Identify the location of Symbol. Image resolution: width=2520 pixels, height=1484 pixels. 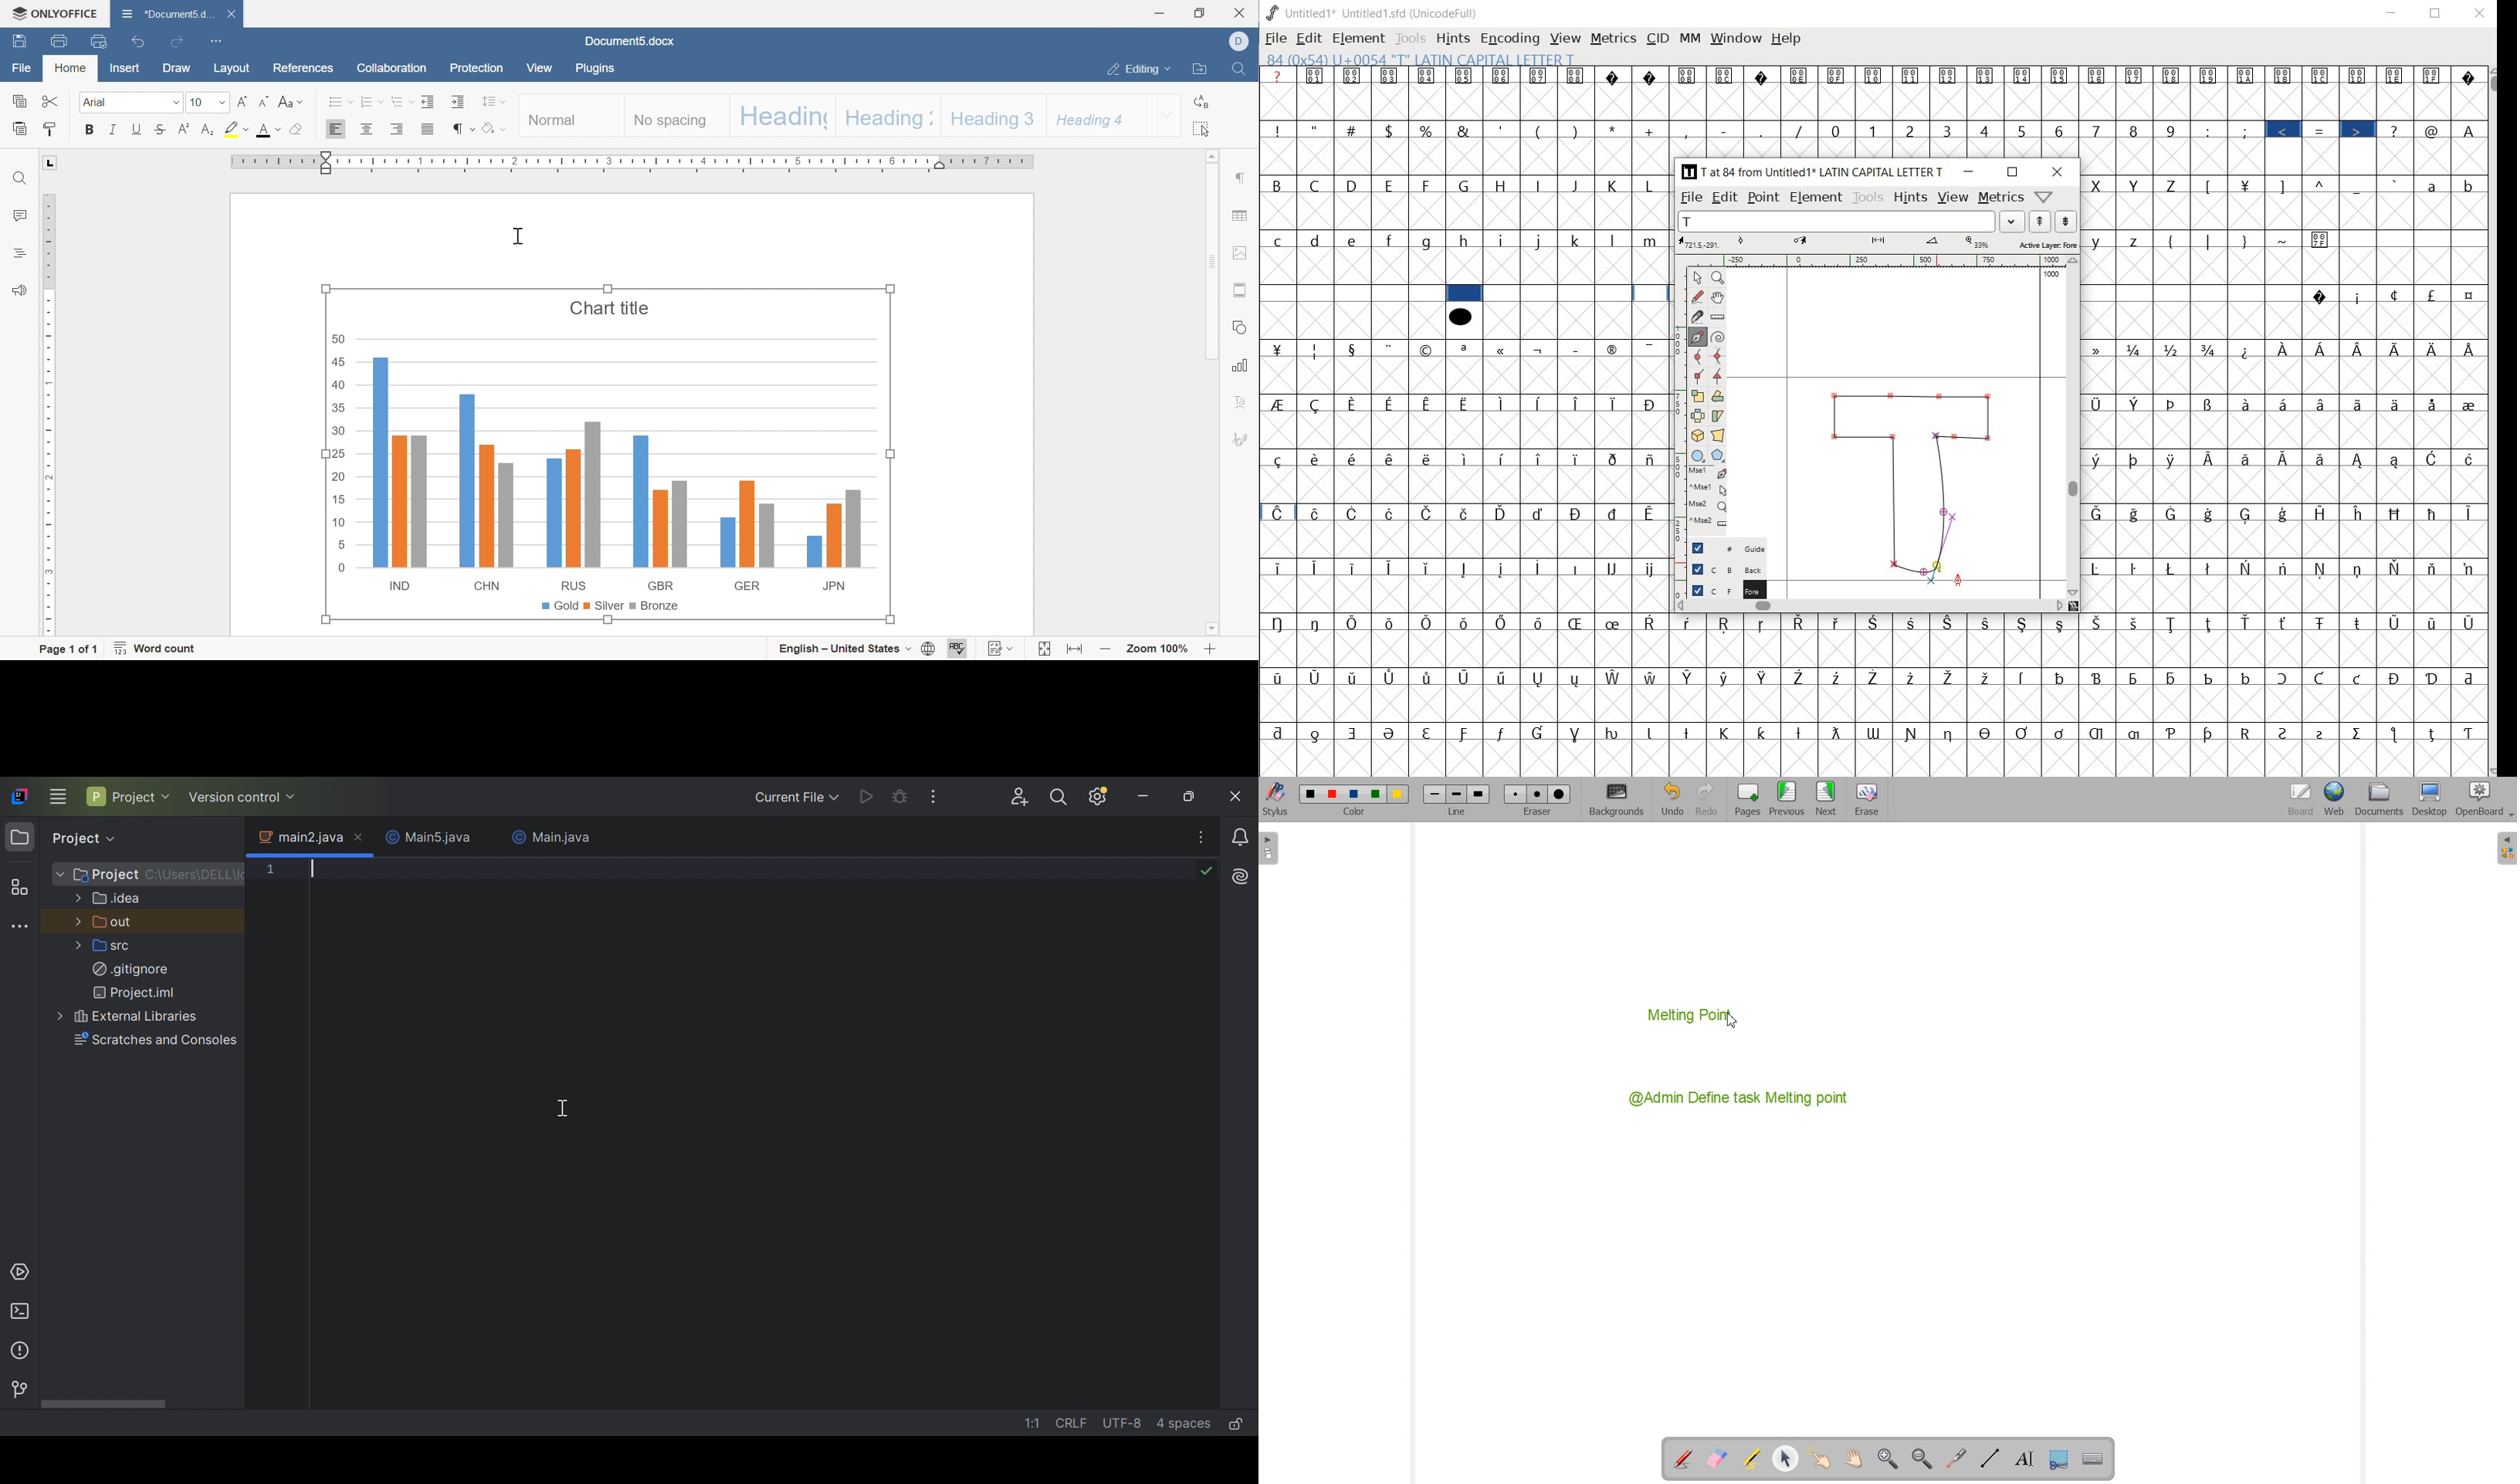
(2467, 349).